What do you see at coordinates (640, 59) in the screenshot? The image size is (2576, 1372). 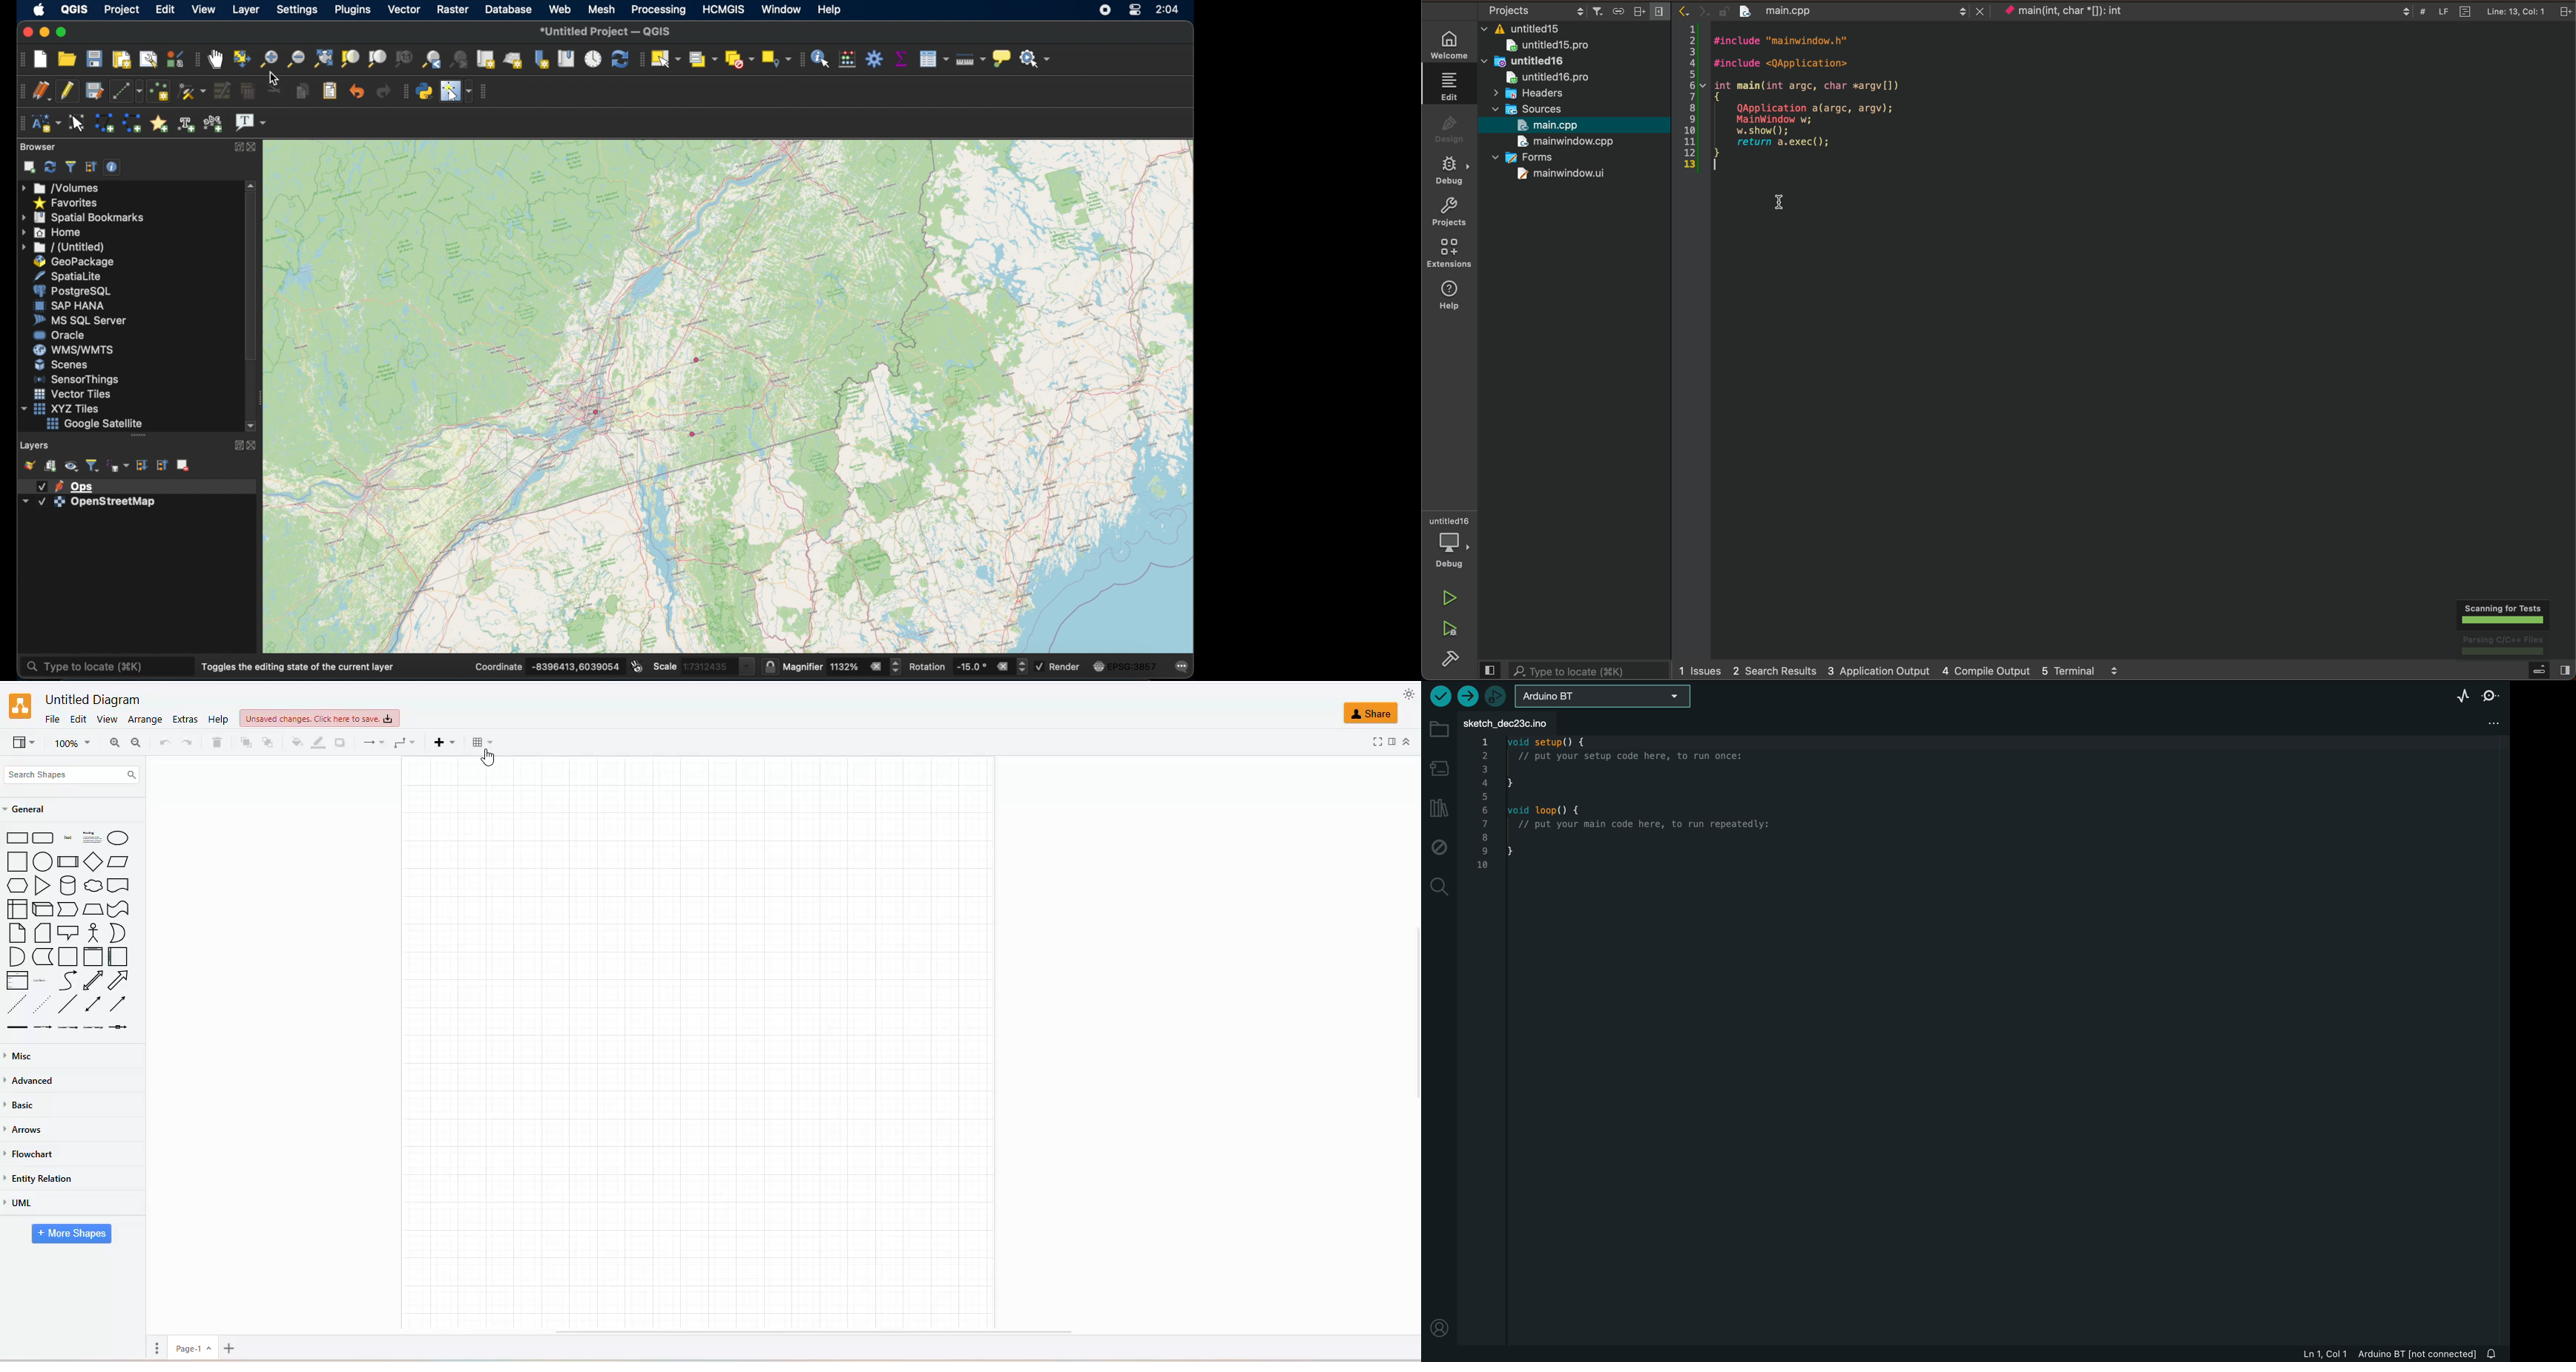 I see `selection toolbar` at bounding box center [640, 59].